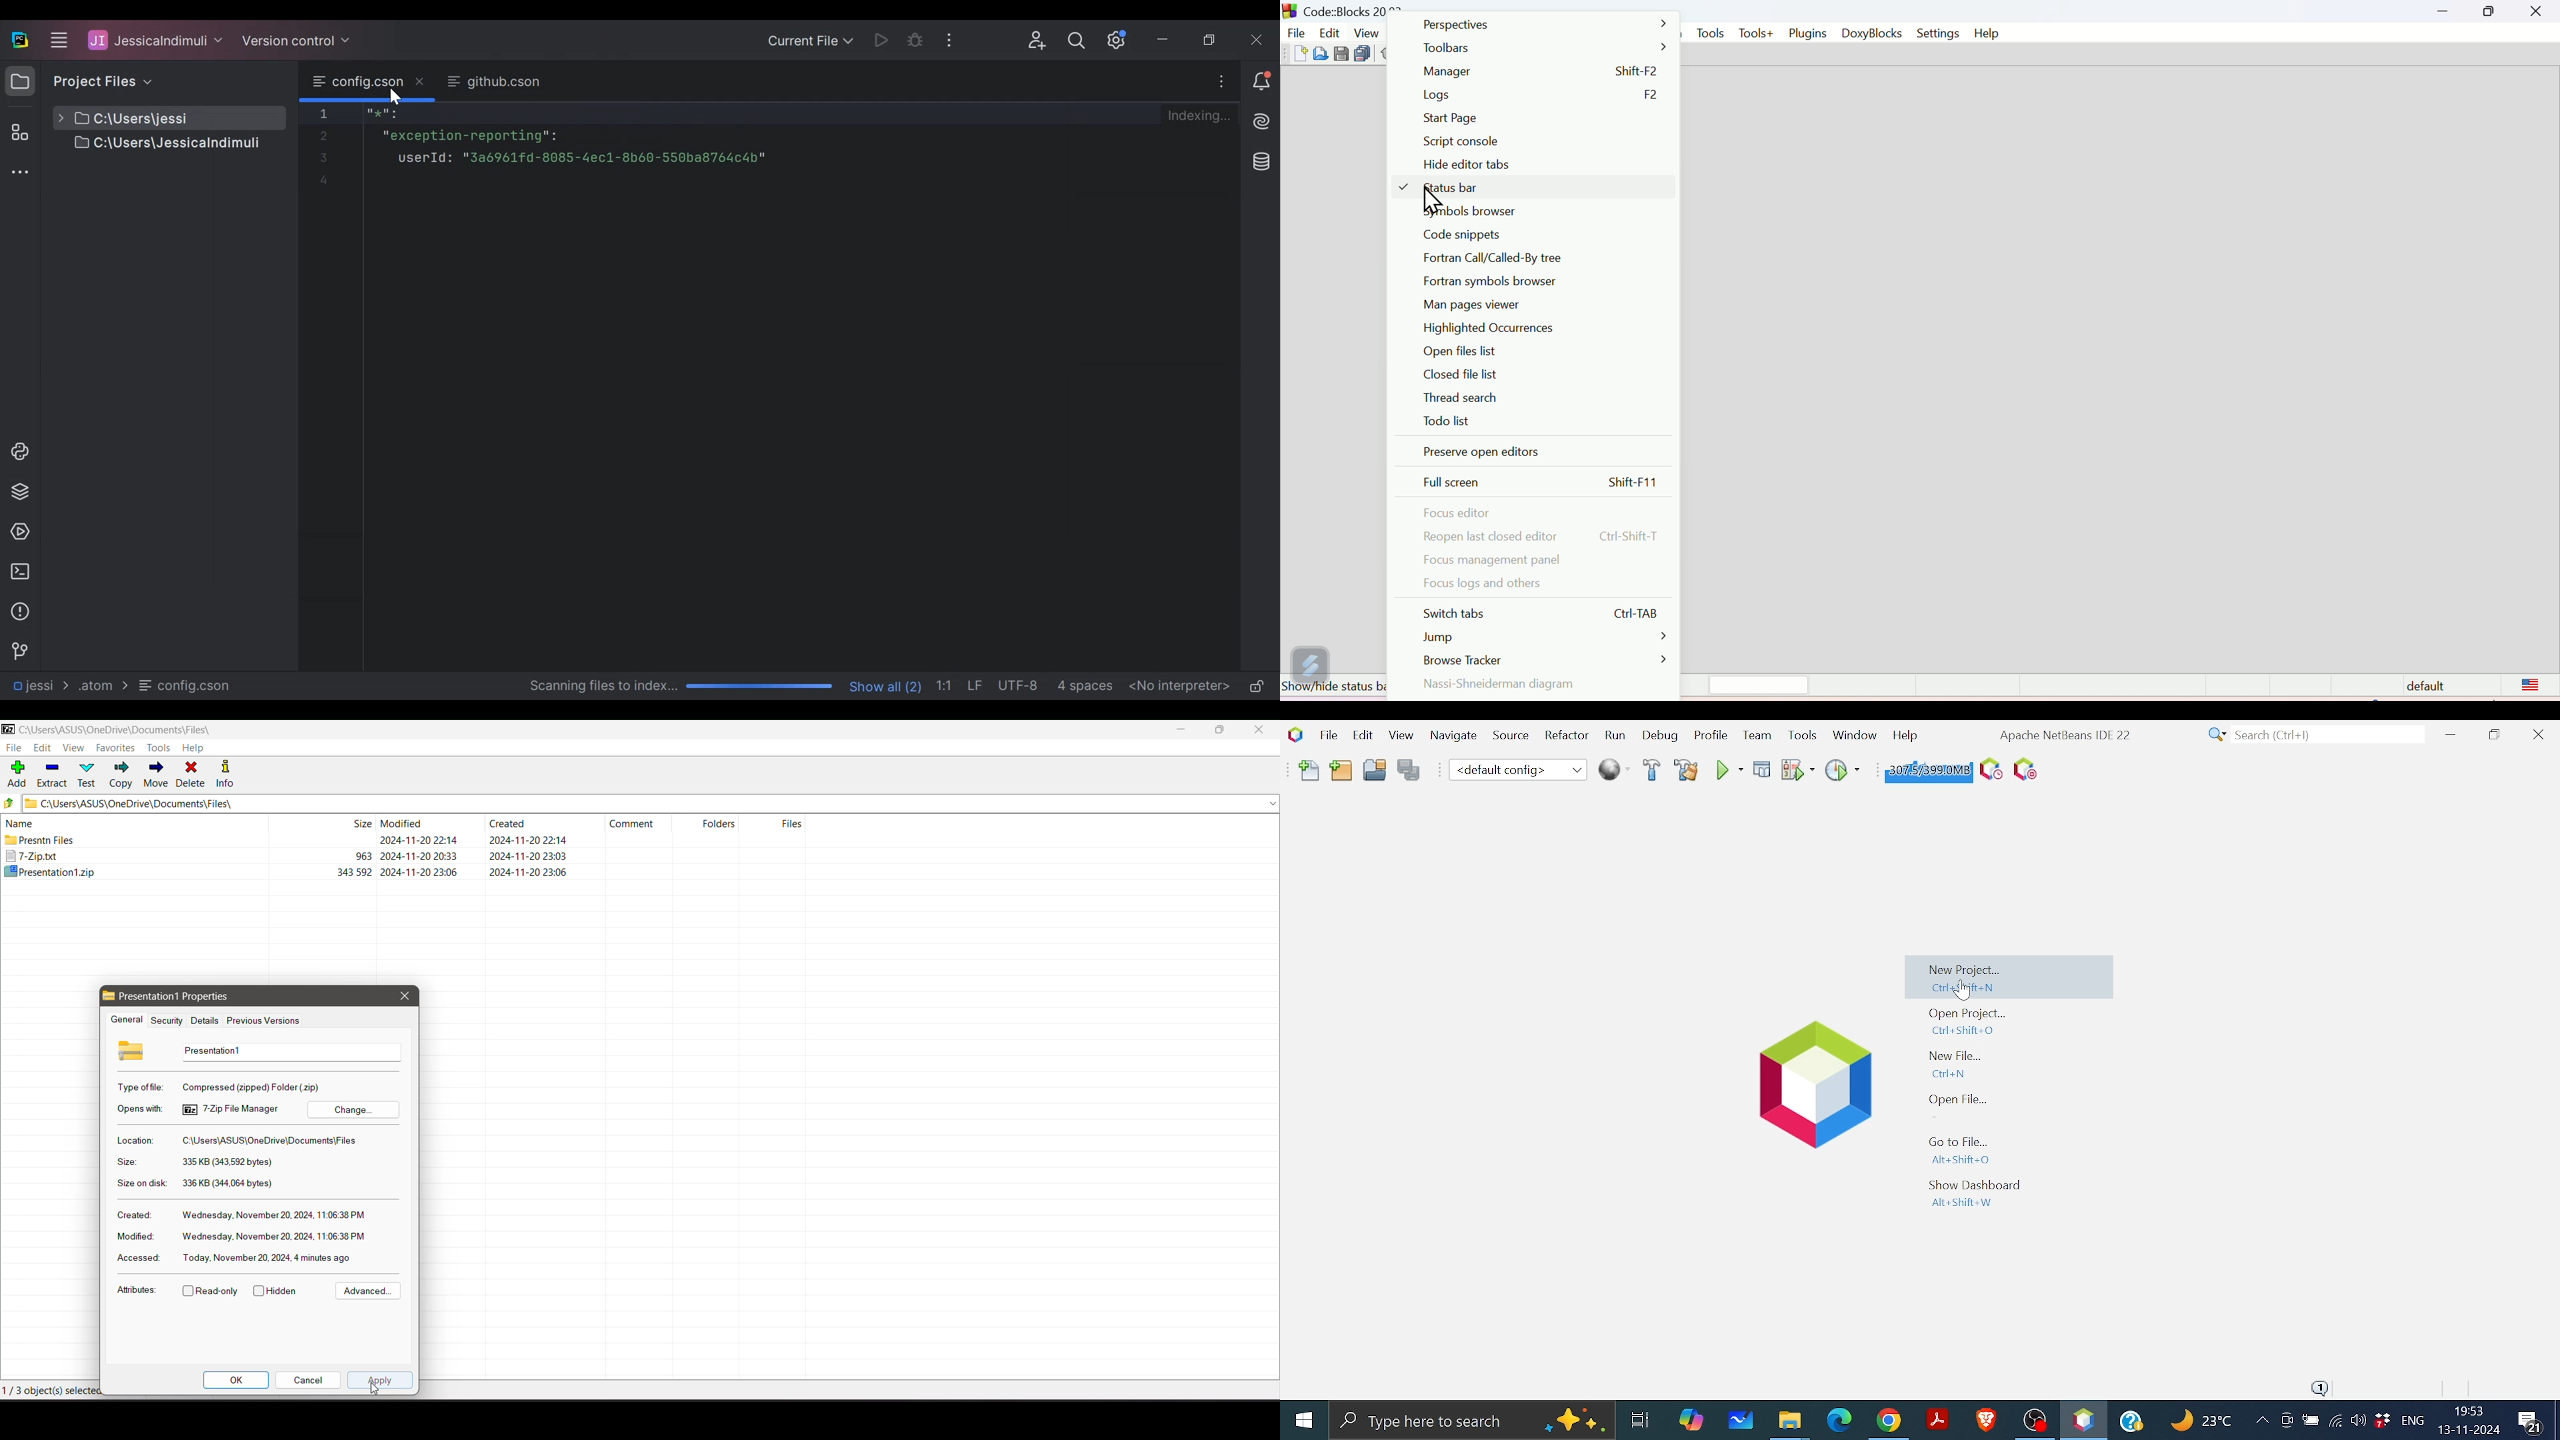 The height and width of the screenshot is (1456, 2576). What do you see at coordinates (2310, 1421) in the screenshot?
I see `Bettery` at bounding box center [2310, 1421].